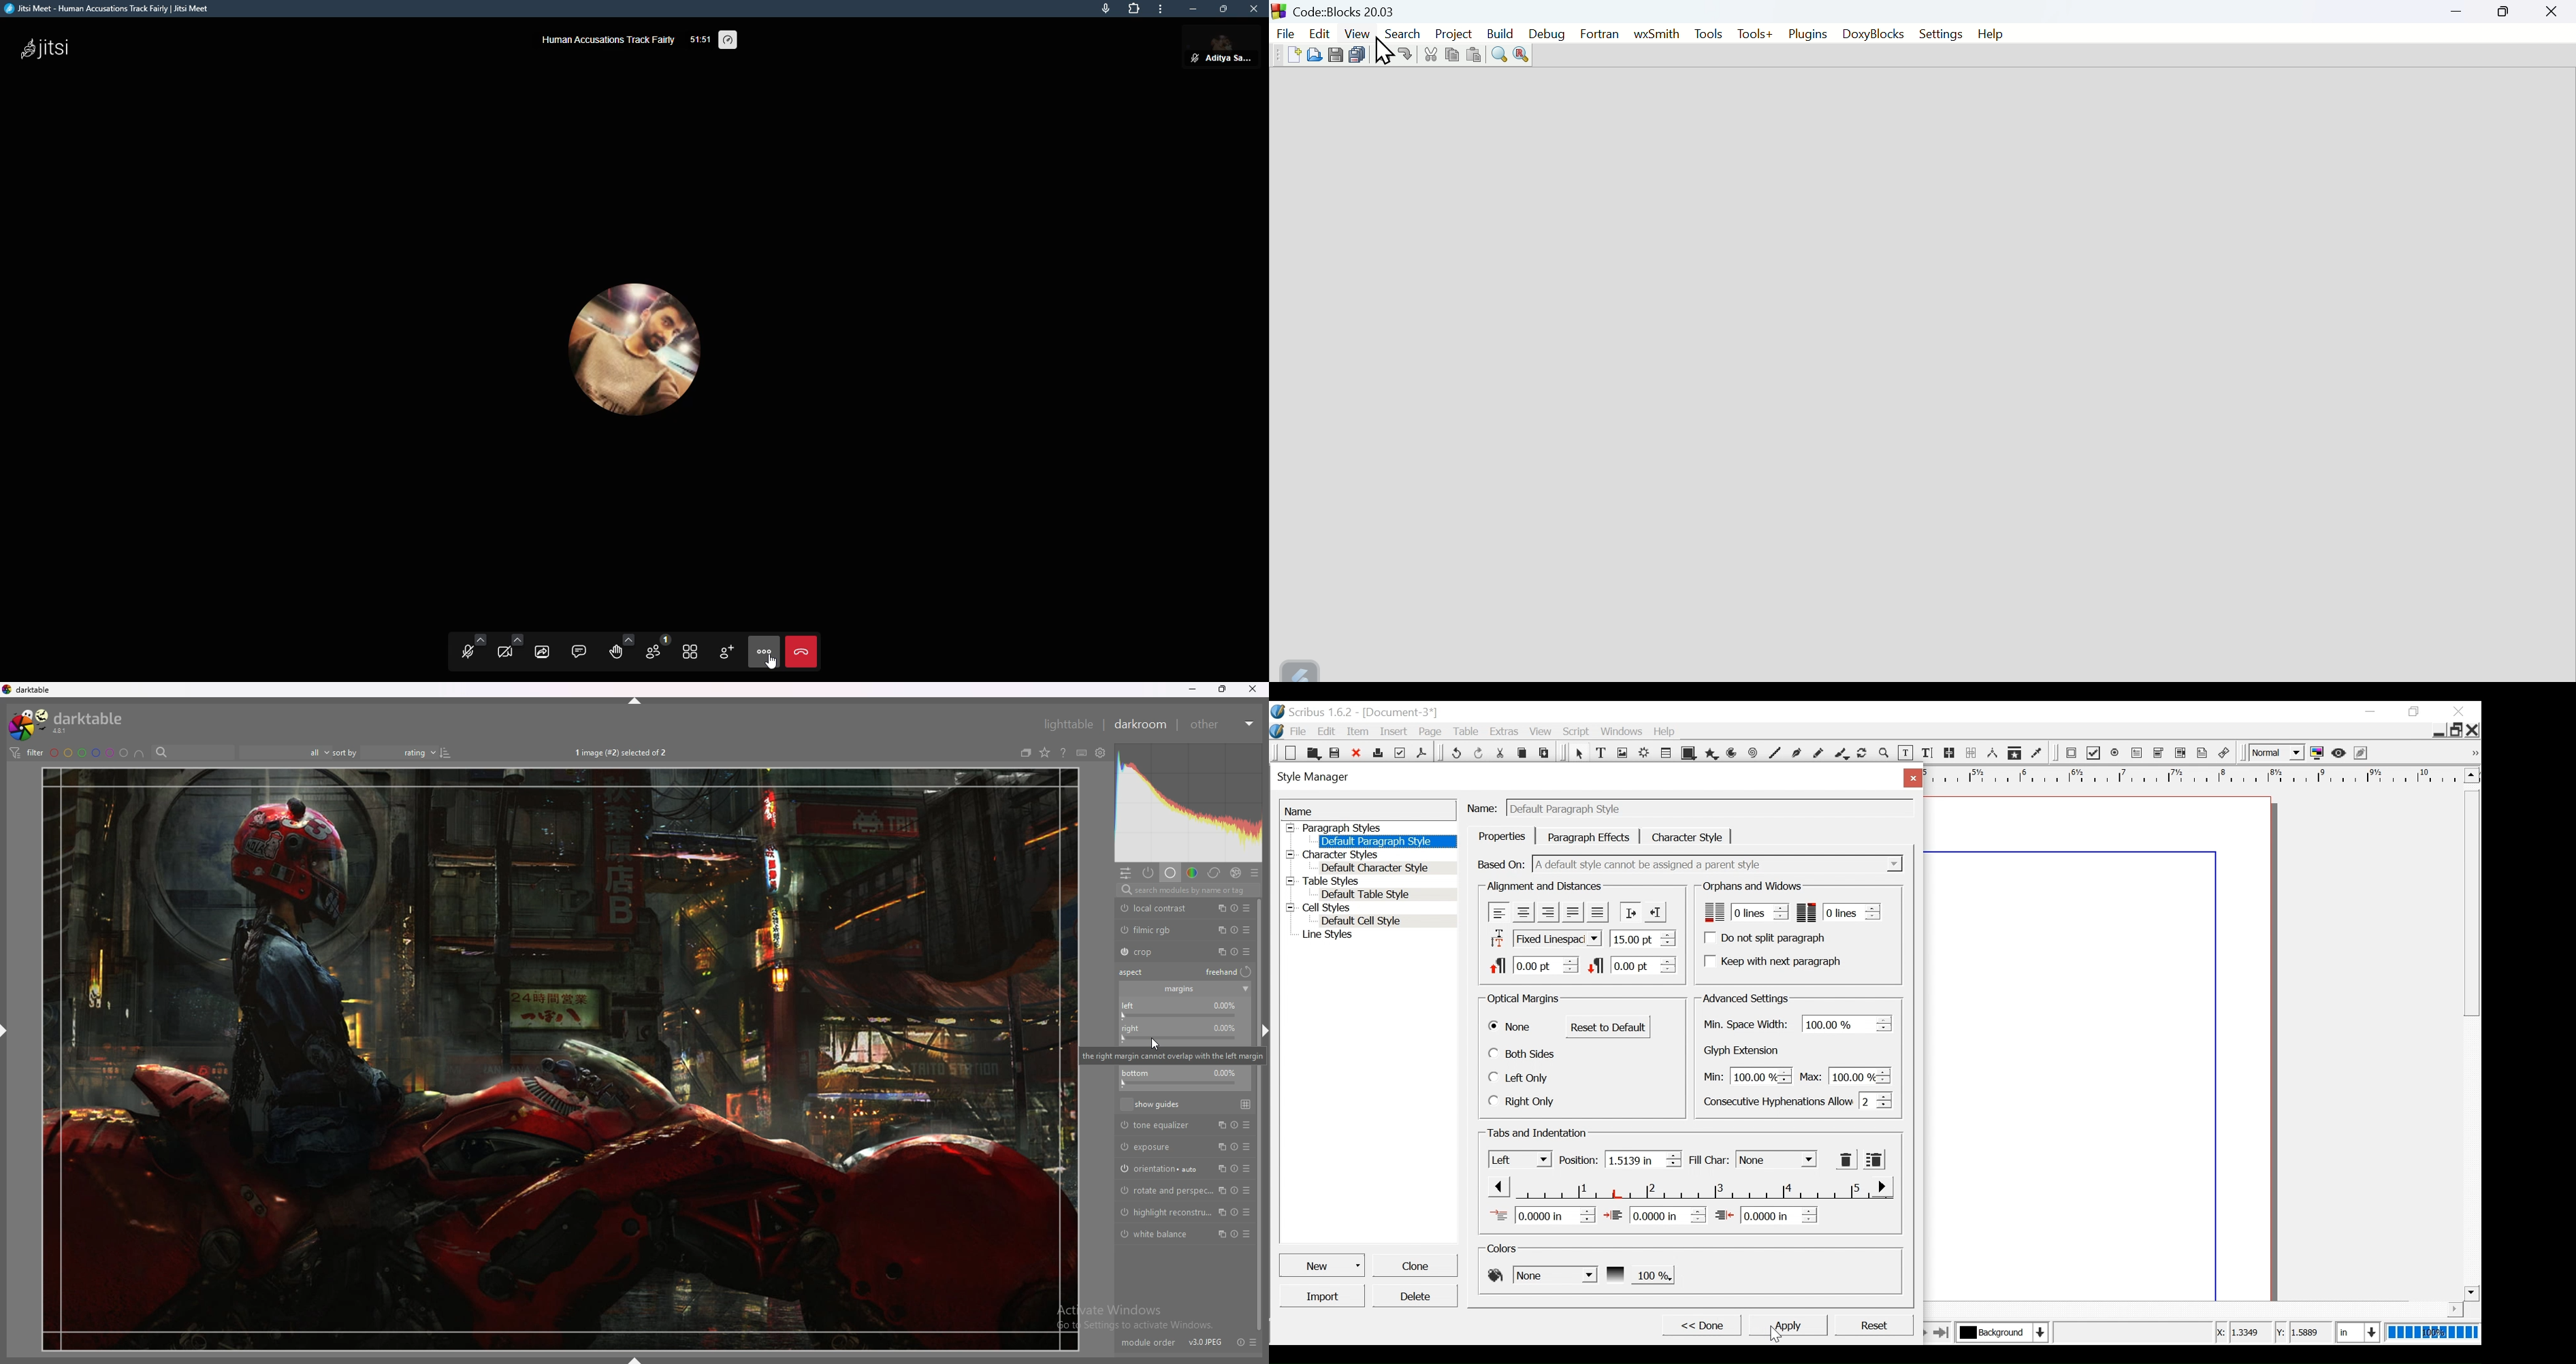  I want to click on 1 image (#2) selected of 2, so click(623, 751).